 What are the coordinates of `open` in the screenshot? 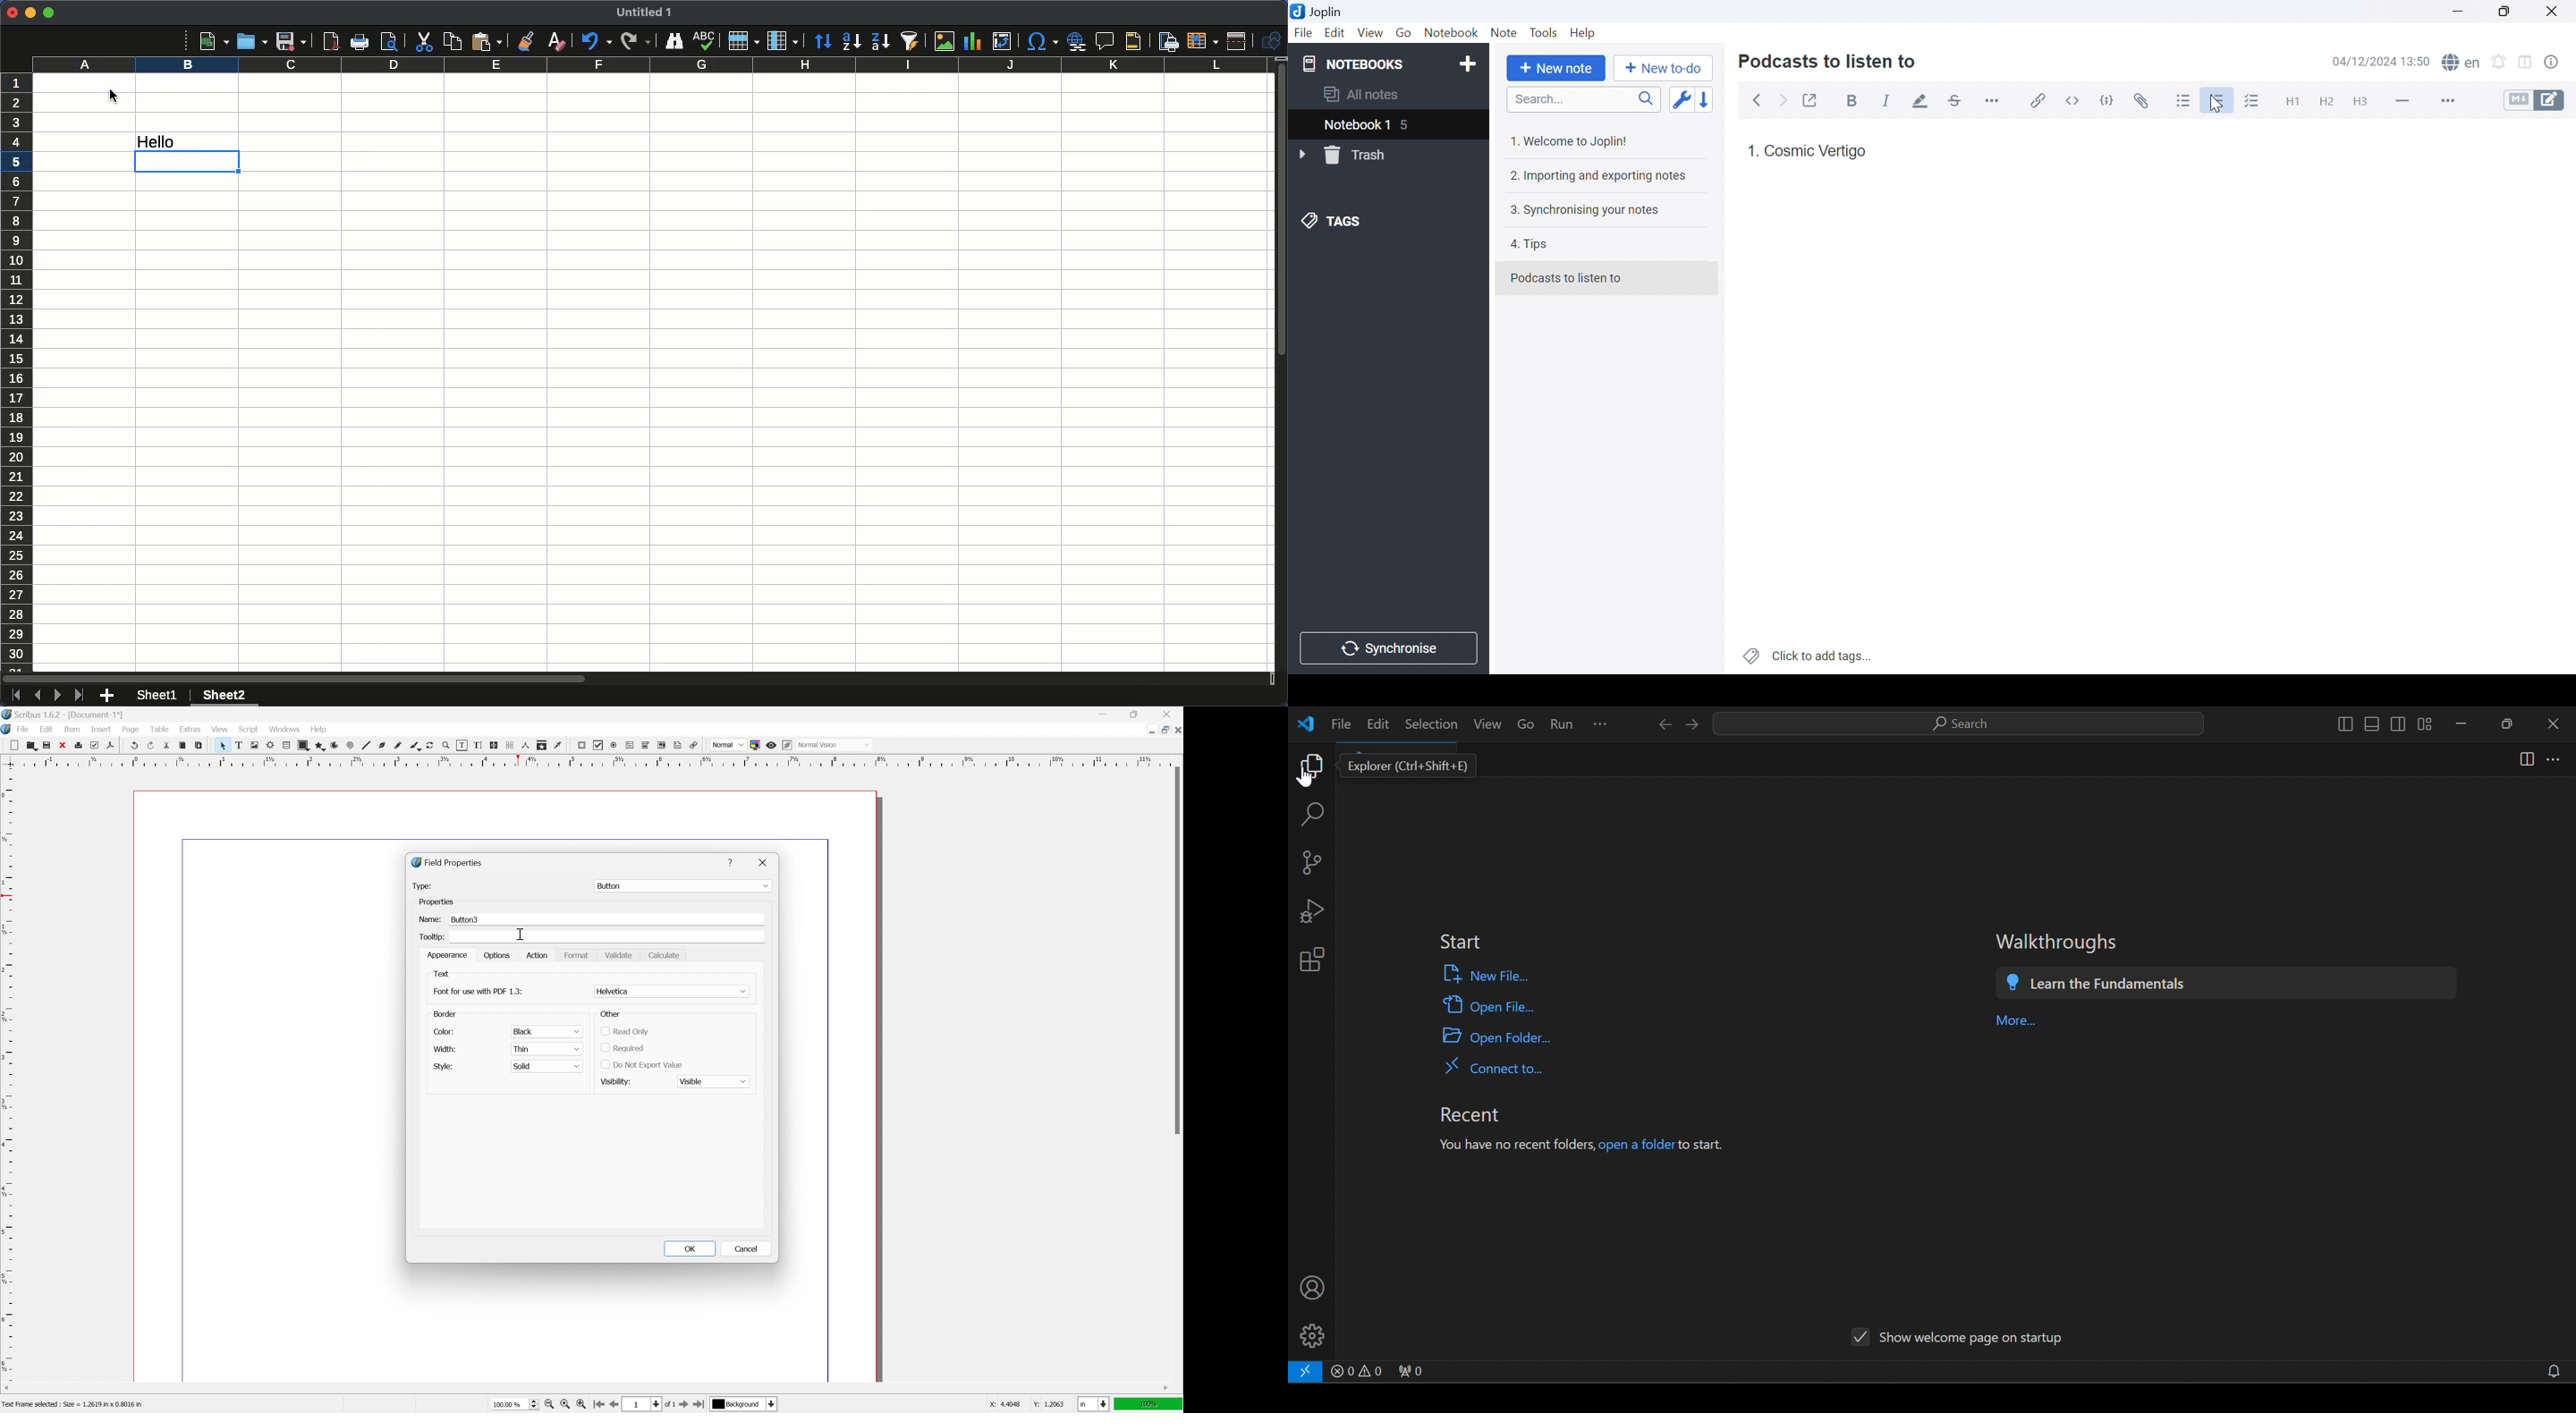 It's located at (32, 747).